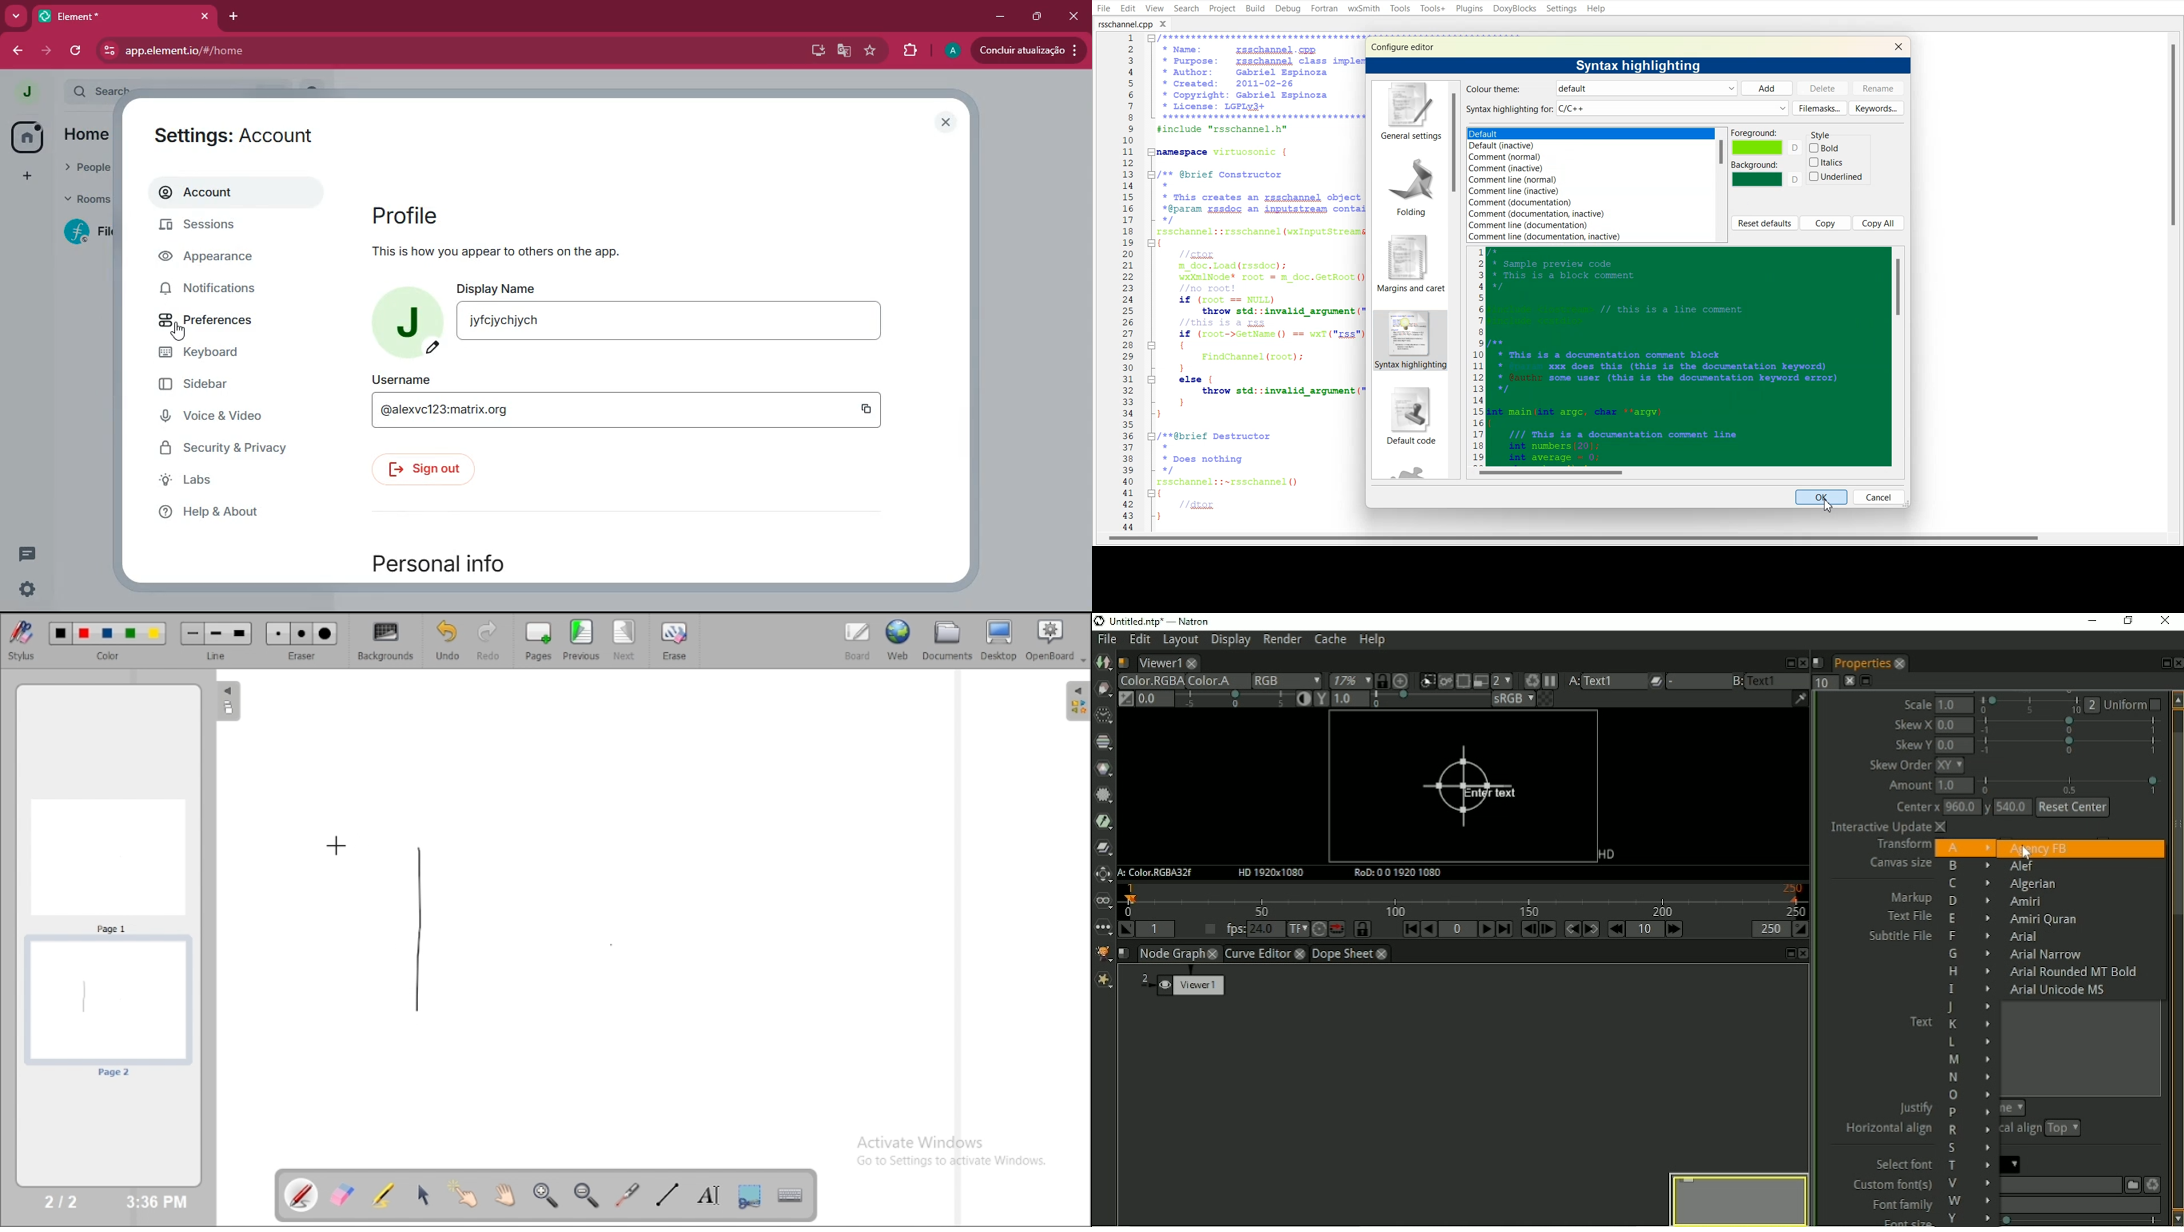  Describe the element at coordinates (418, 927) in the screenshot. I see `line` at that location.